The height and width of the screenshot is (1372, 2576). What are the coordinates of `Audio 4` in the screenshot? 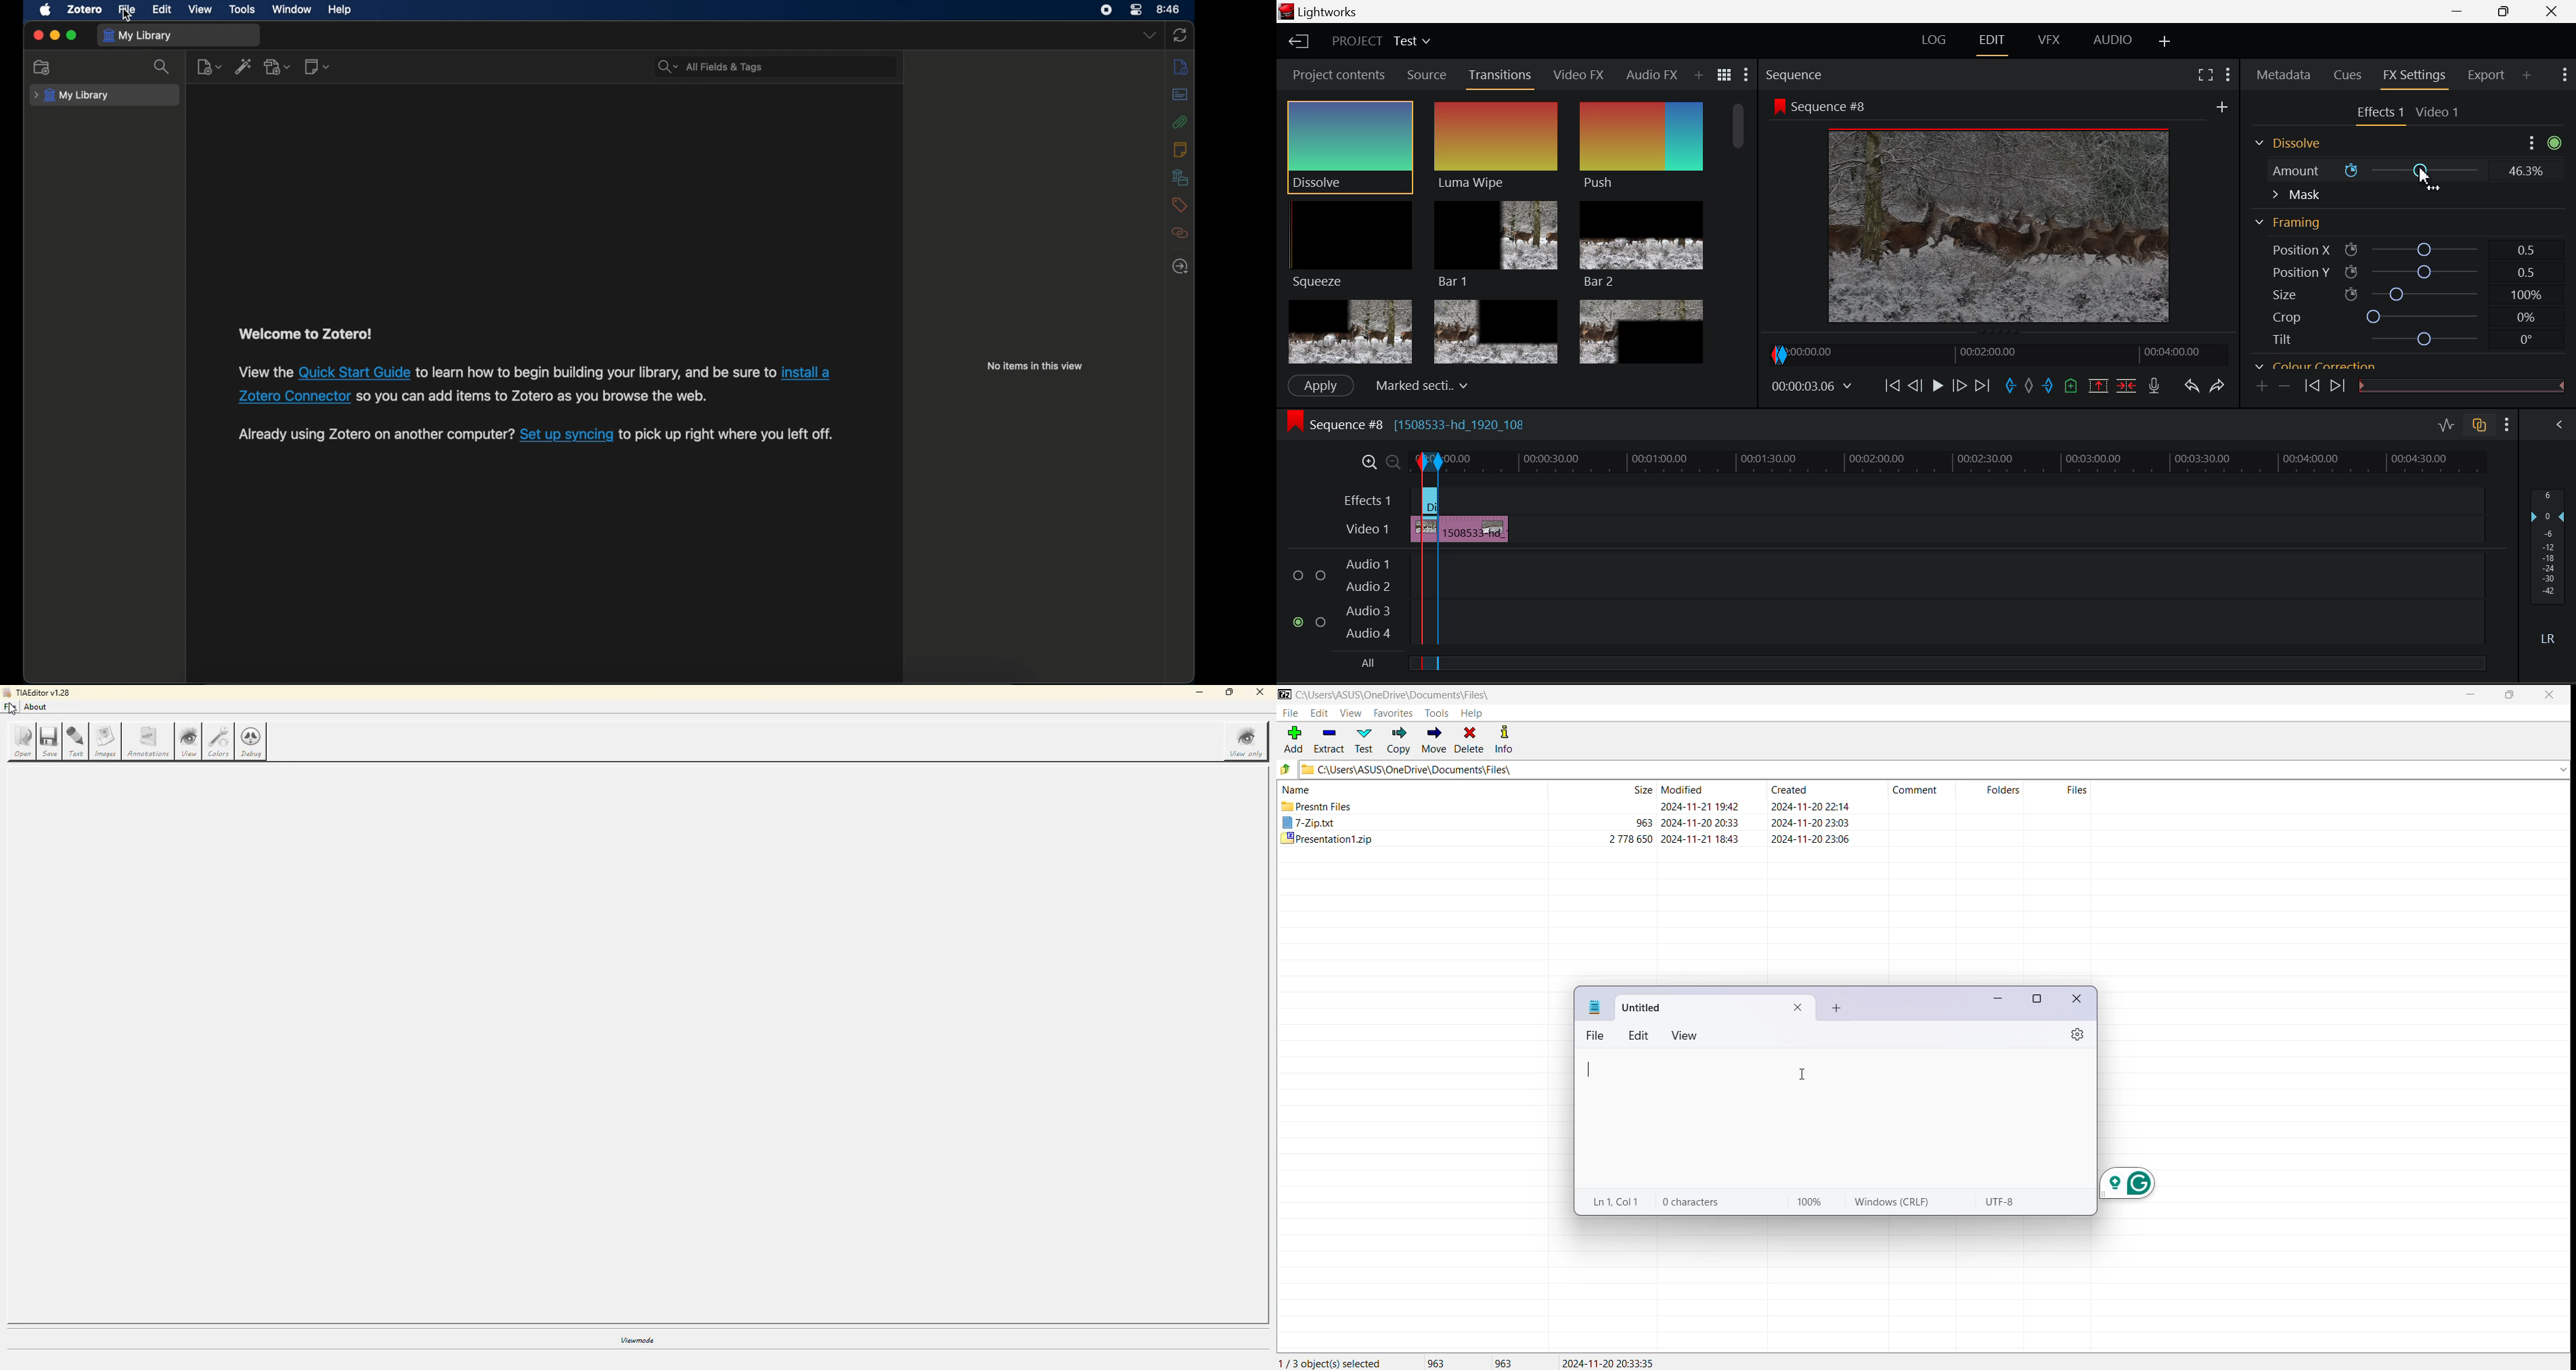 It's located at (1367, 633).